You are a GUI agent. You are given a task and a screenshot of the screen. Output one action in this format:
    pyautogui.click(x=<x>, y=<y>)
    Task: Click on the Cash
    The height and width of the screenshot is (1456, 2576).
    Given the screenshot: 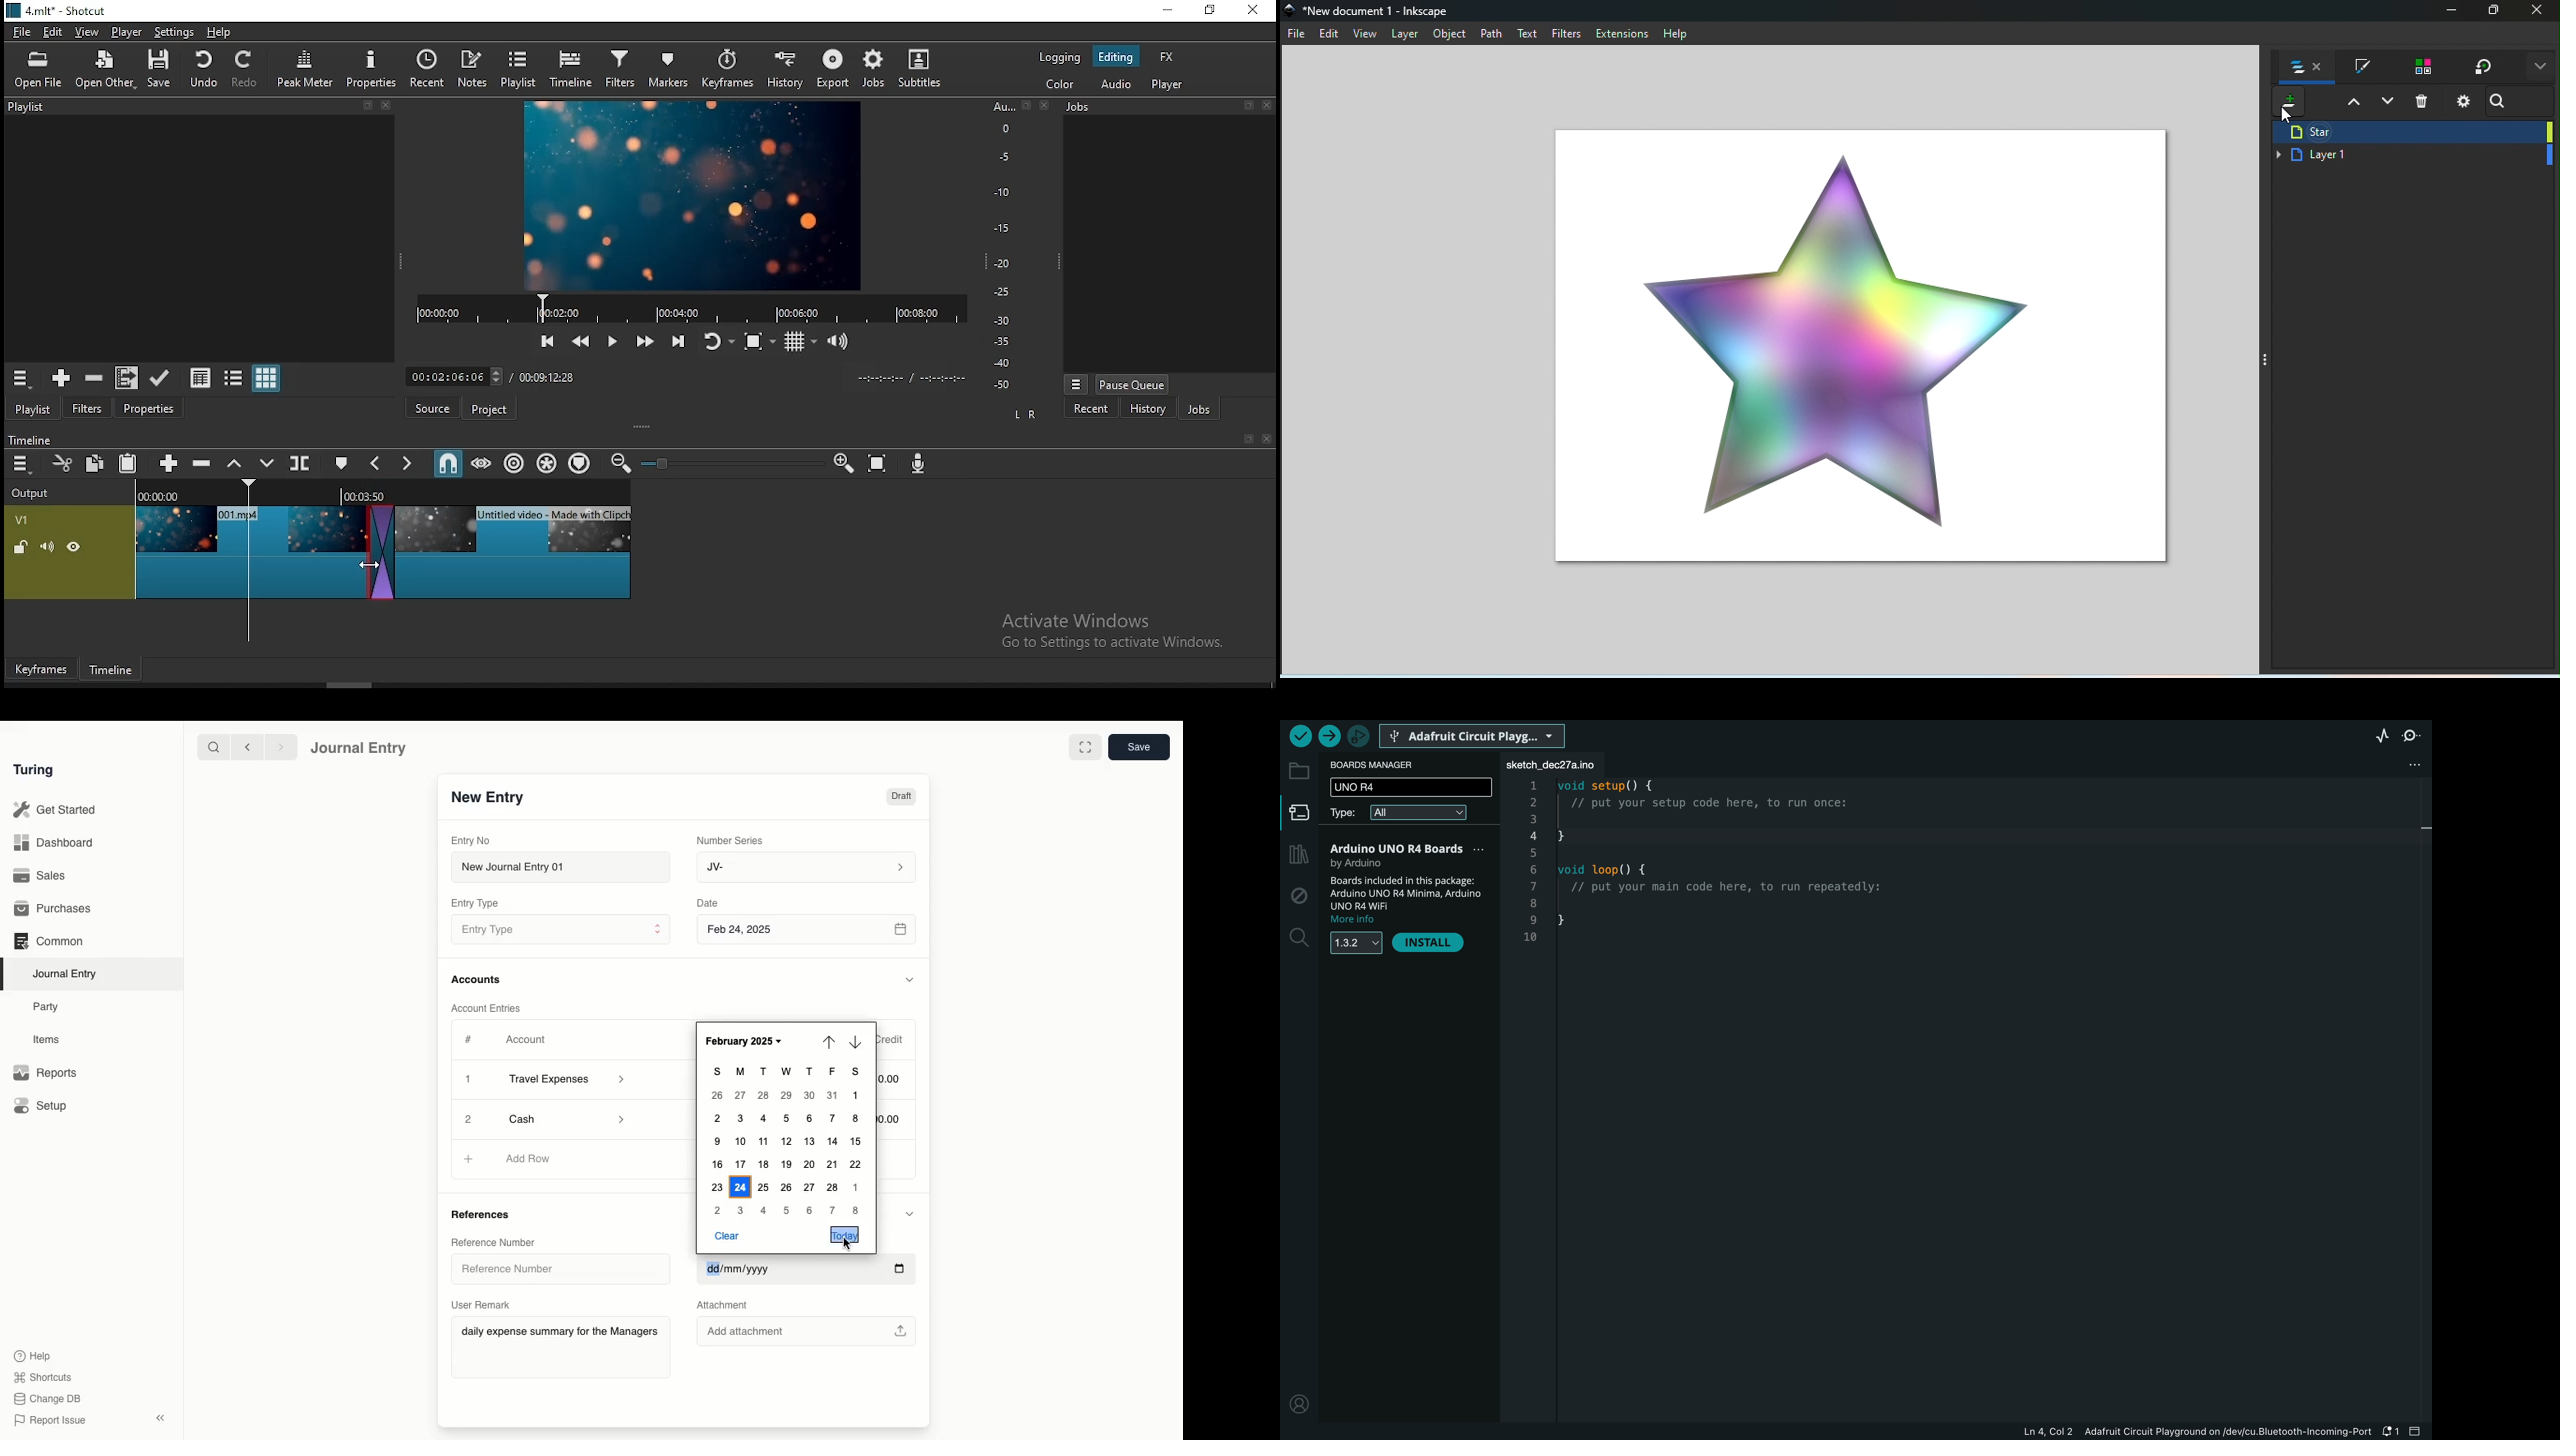 What is the action you would take?
    pyautogui.click(x=563, y=1118)
    